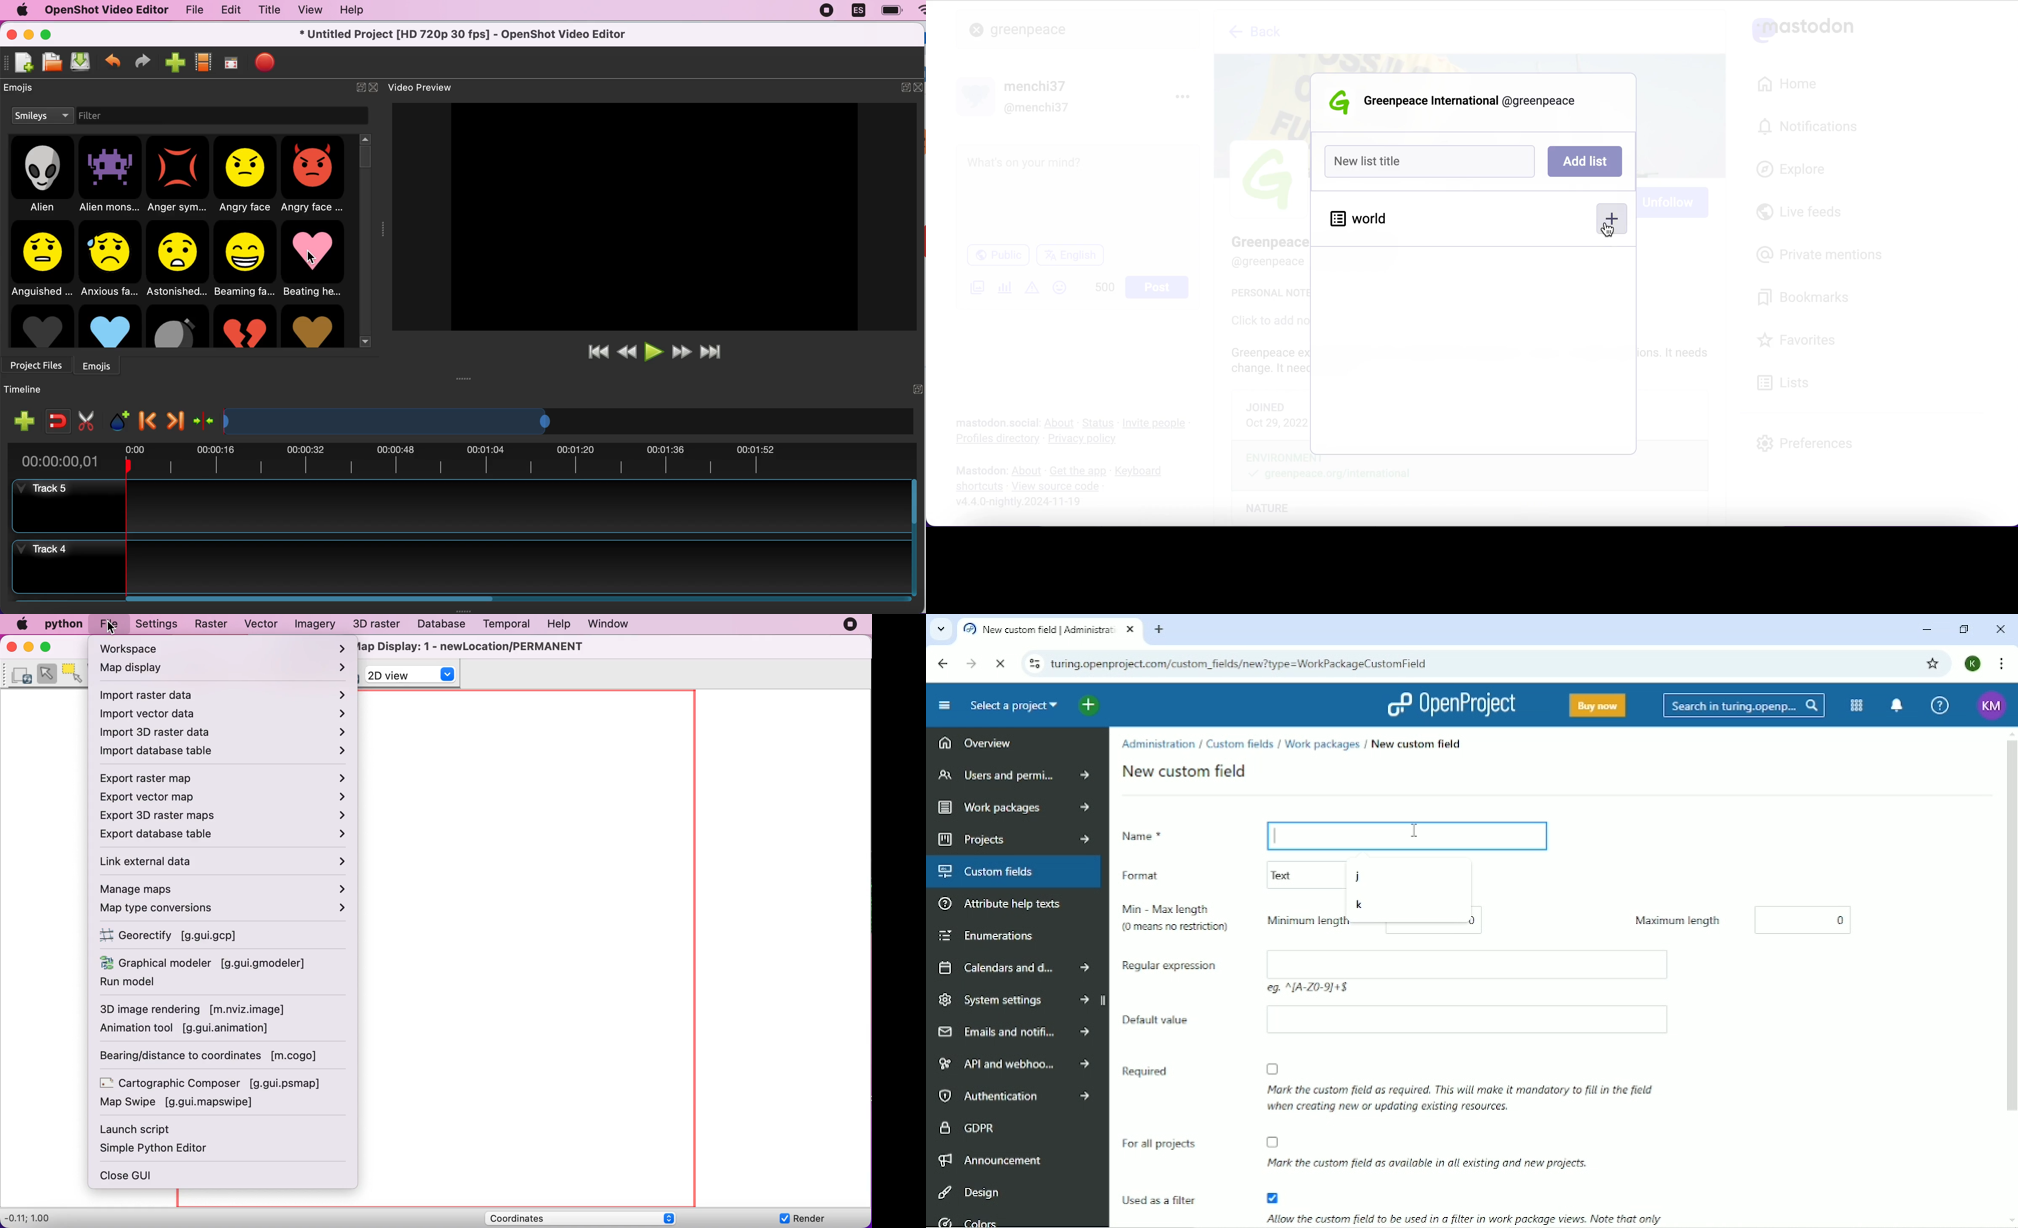  I want to click on private mentions, so click(1822, 253).